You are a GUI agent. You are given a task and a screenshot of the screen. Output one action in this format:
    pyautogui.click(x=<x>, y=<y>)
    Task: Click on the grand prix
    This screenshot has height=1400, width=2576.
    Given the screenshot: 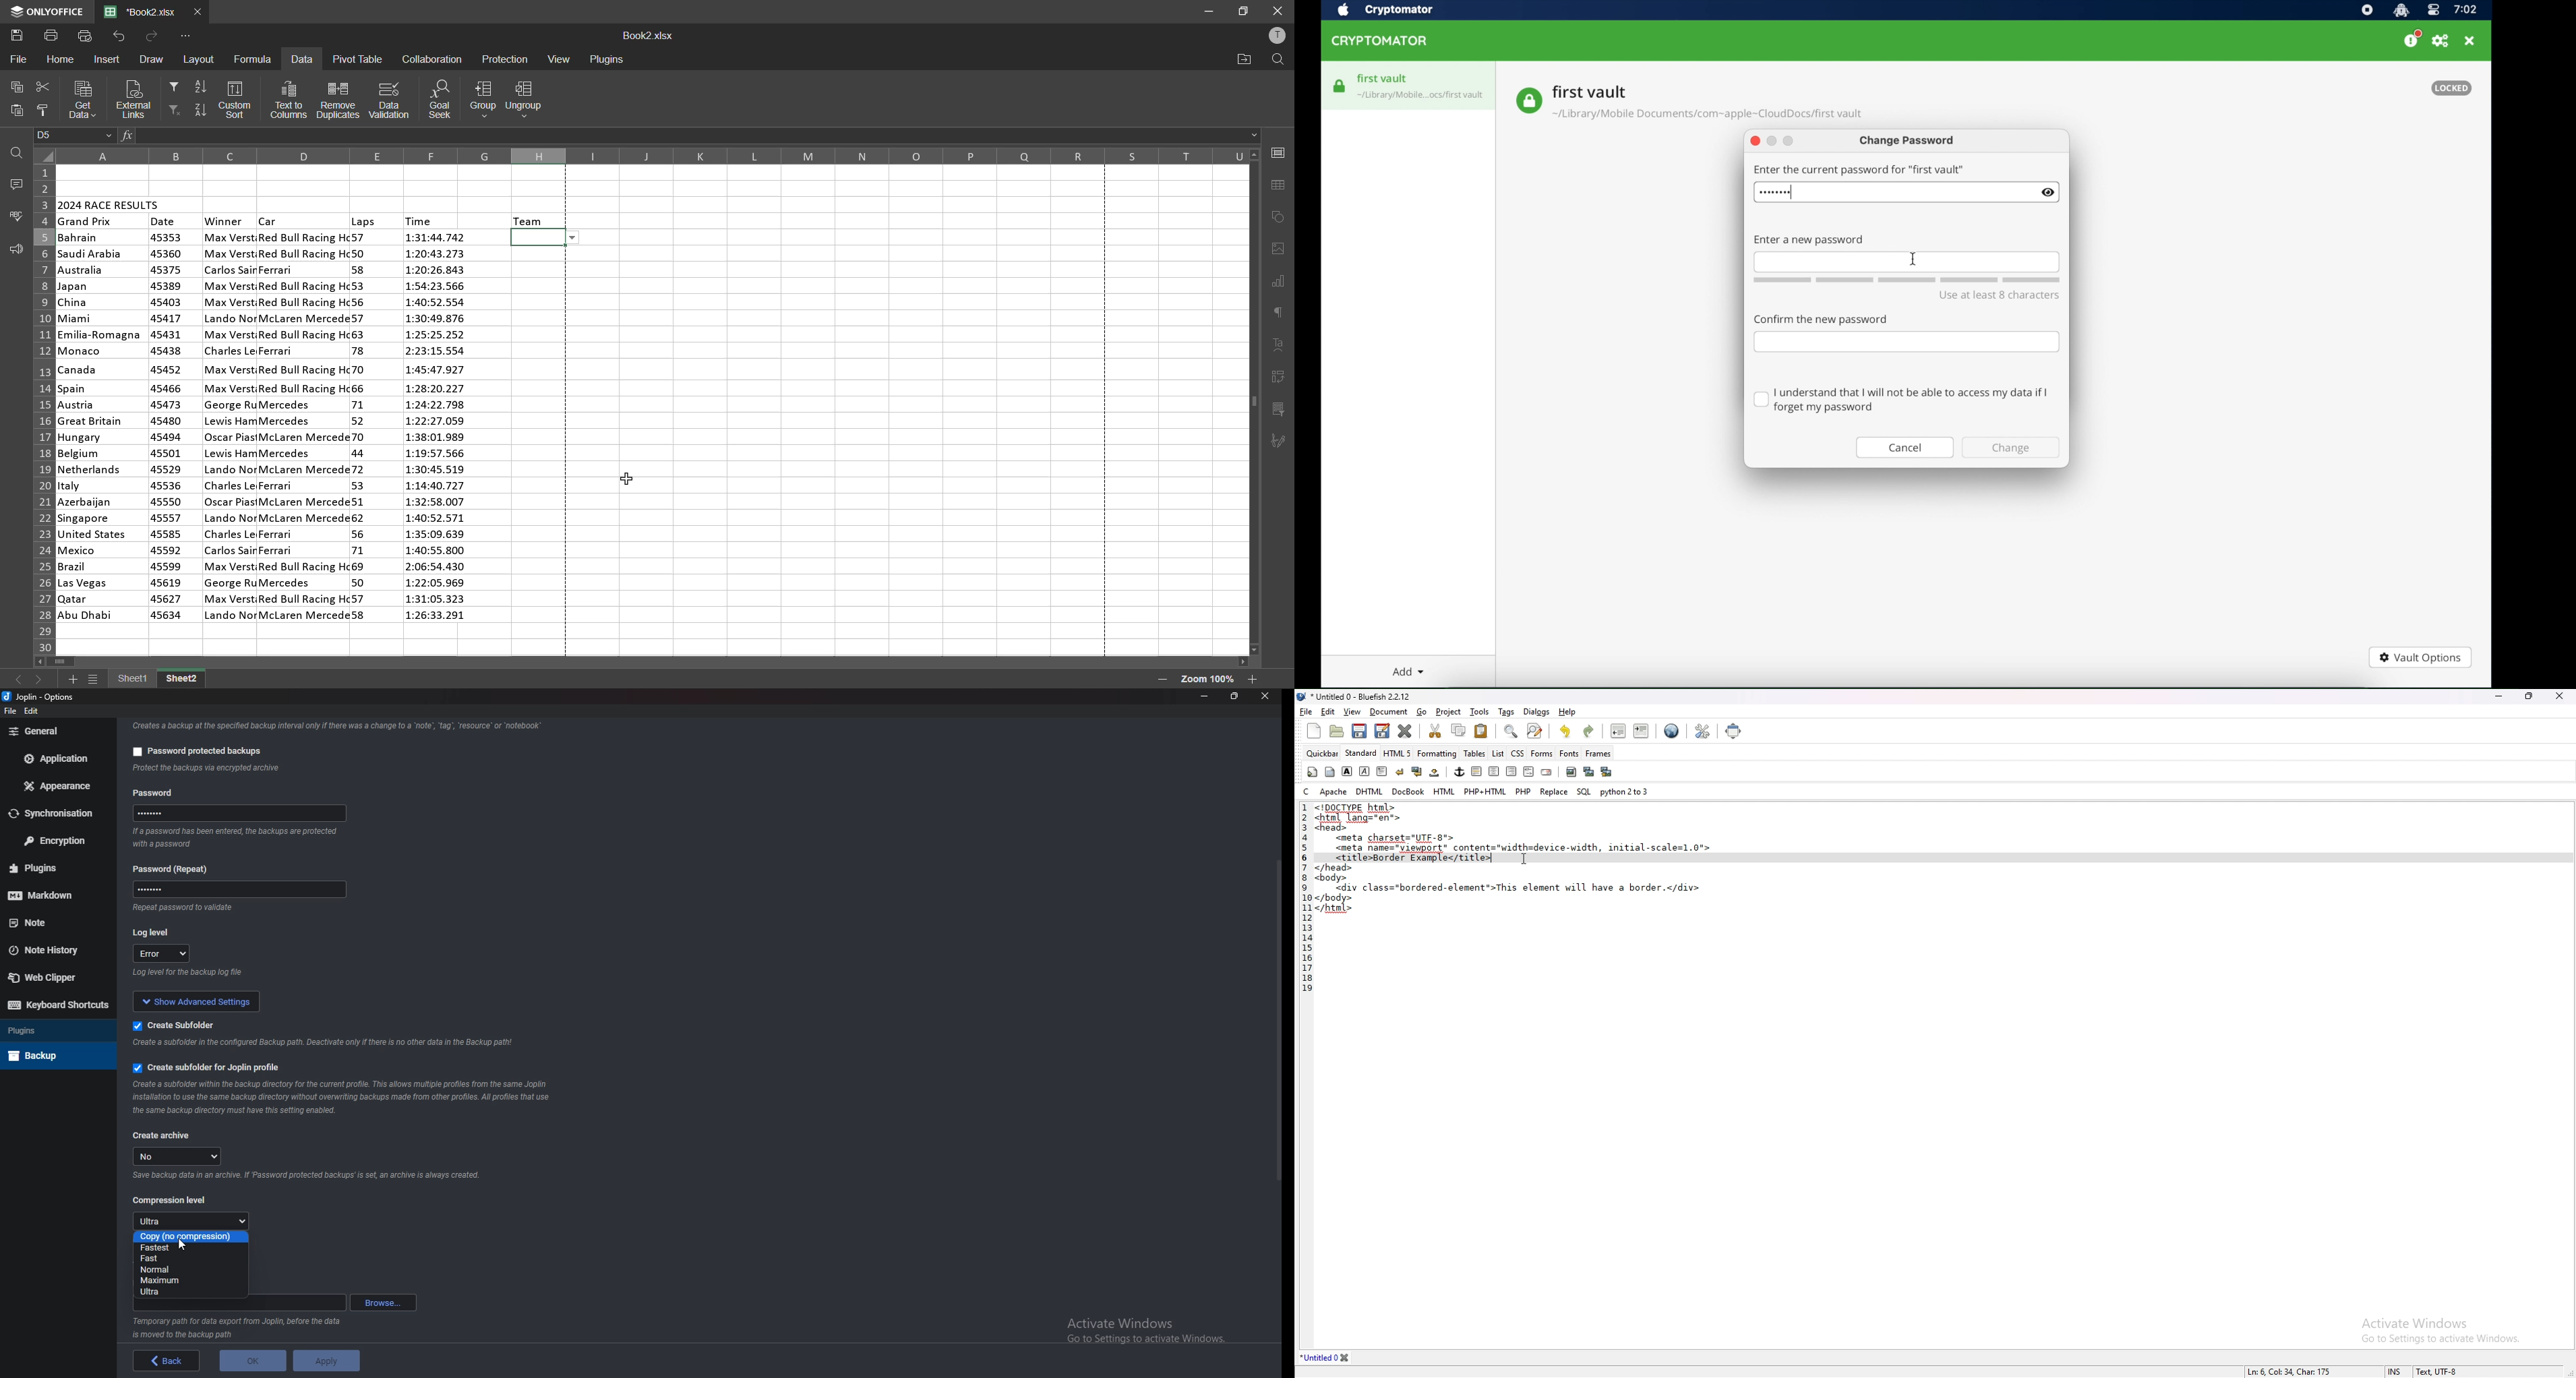 What is the action you would take?
    pyautogui.click(x=86, y=222)
    